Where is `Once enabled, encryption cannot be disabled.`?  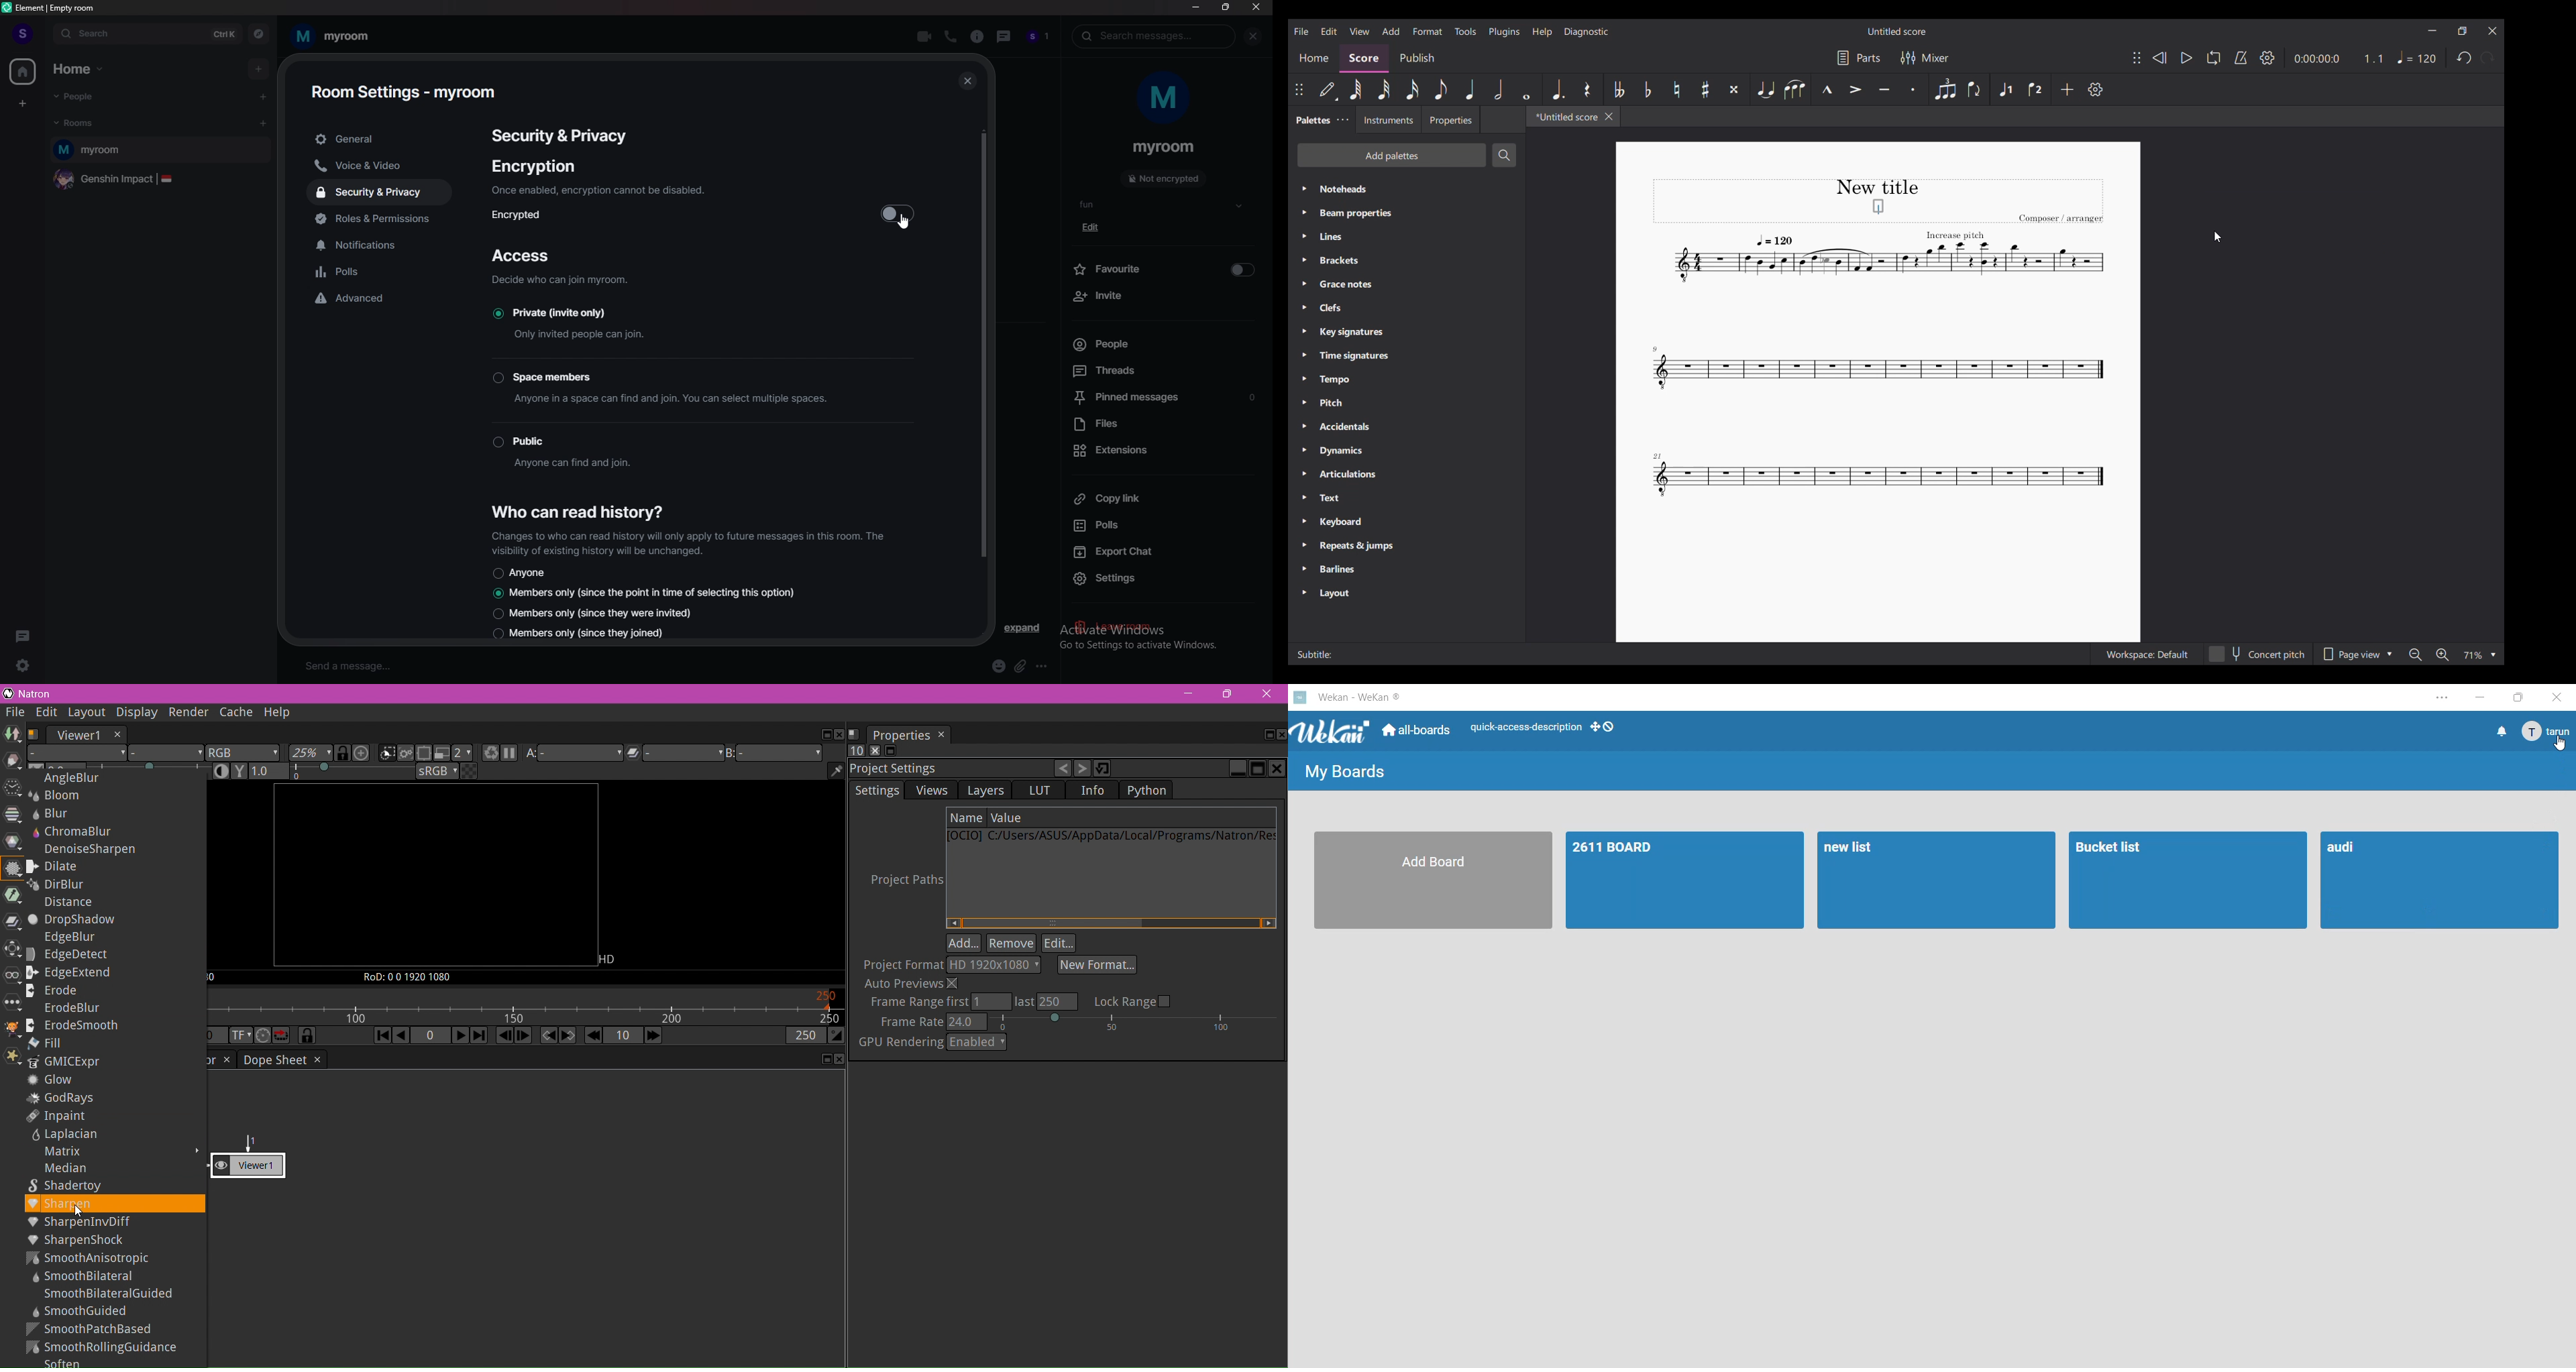
Once enabled, encryption cannot be disabled. is located at coordinates (598, 190).